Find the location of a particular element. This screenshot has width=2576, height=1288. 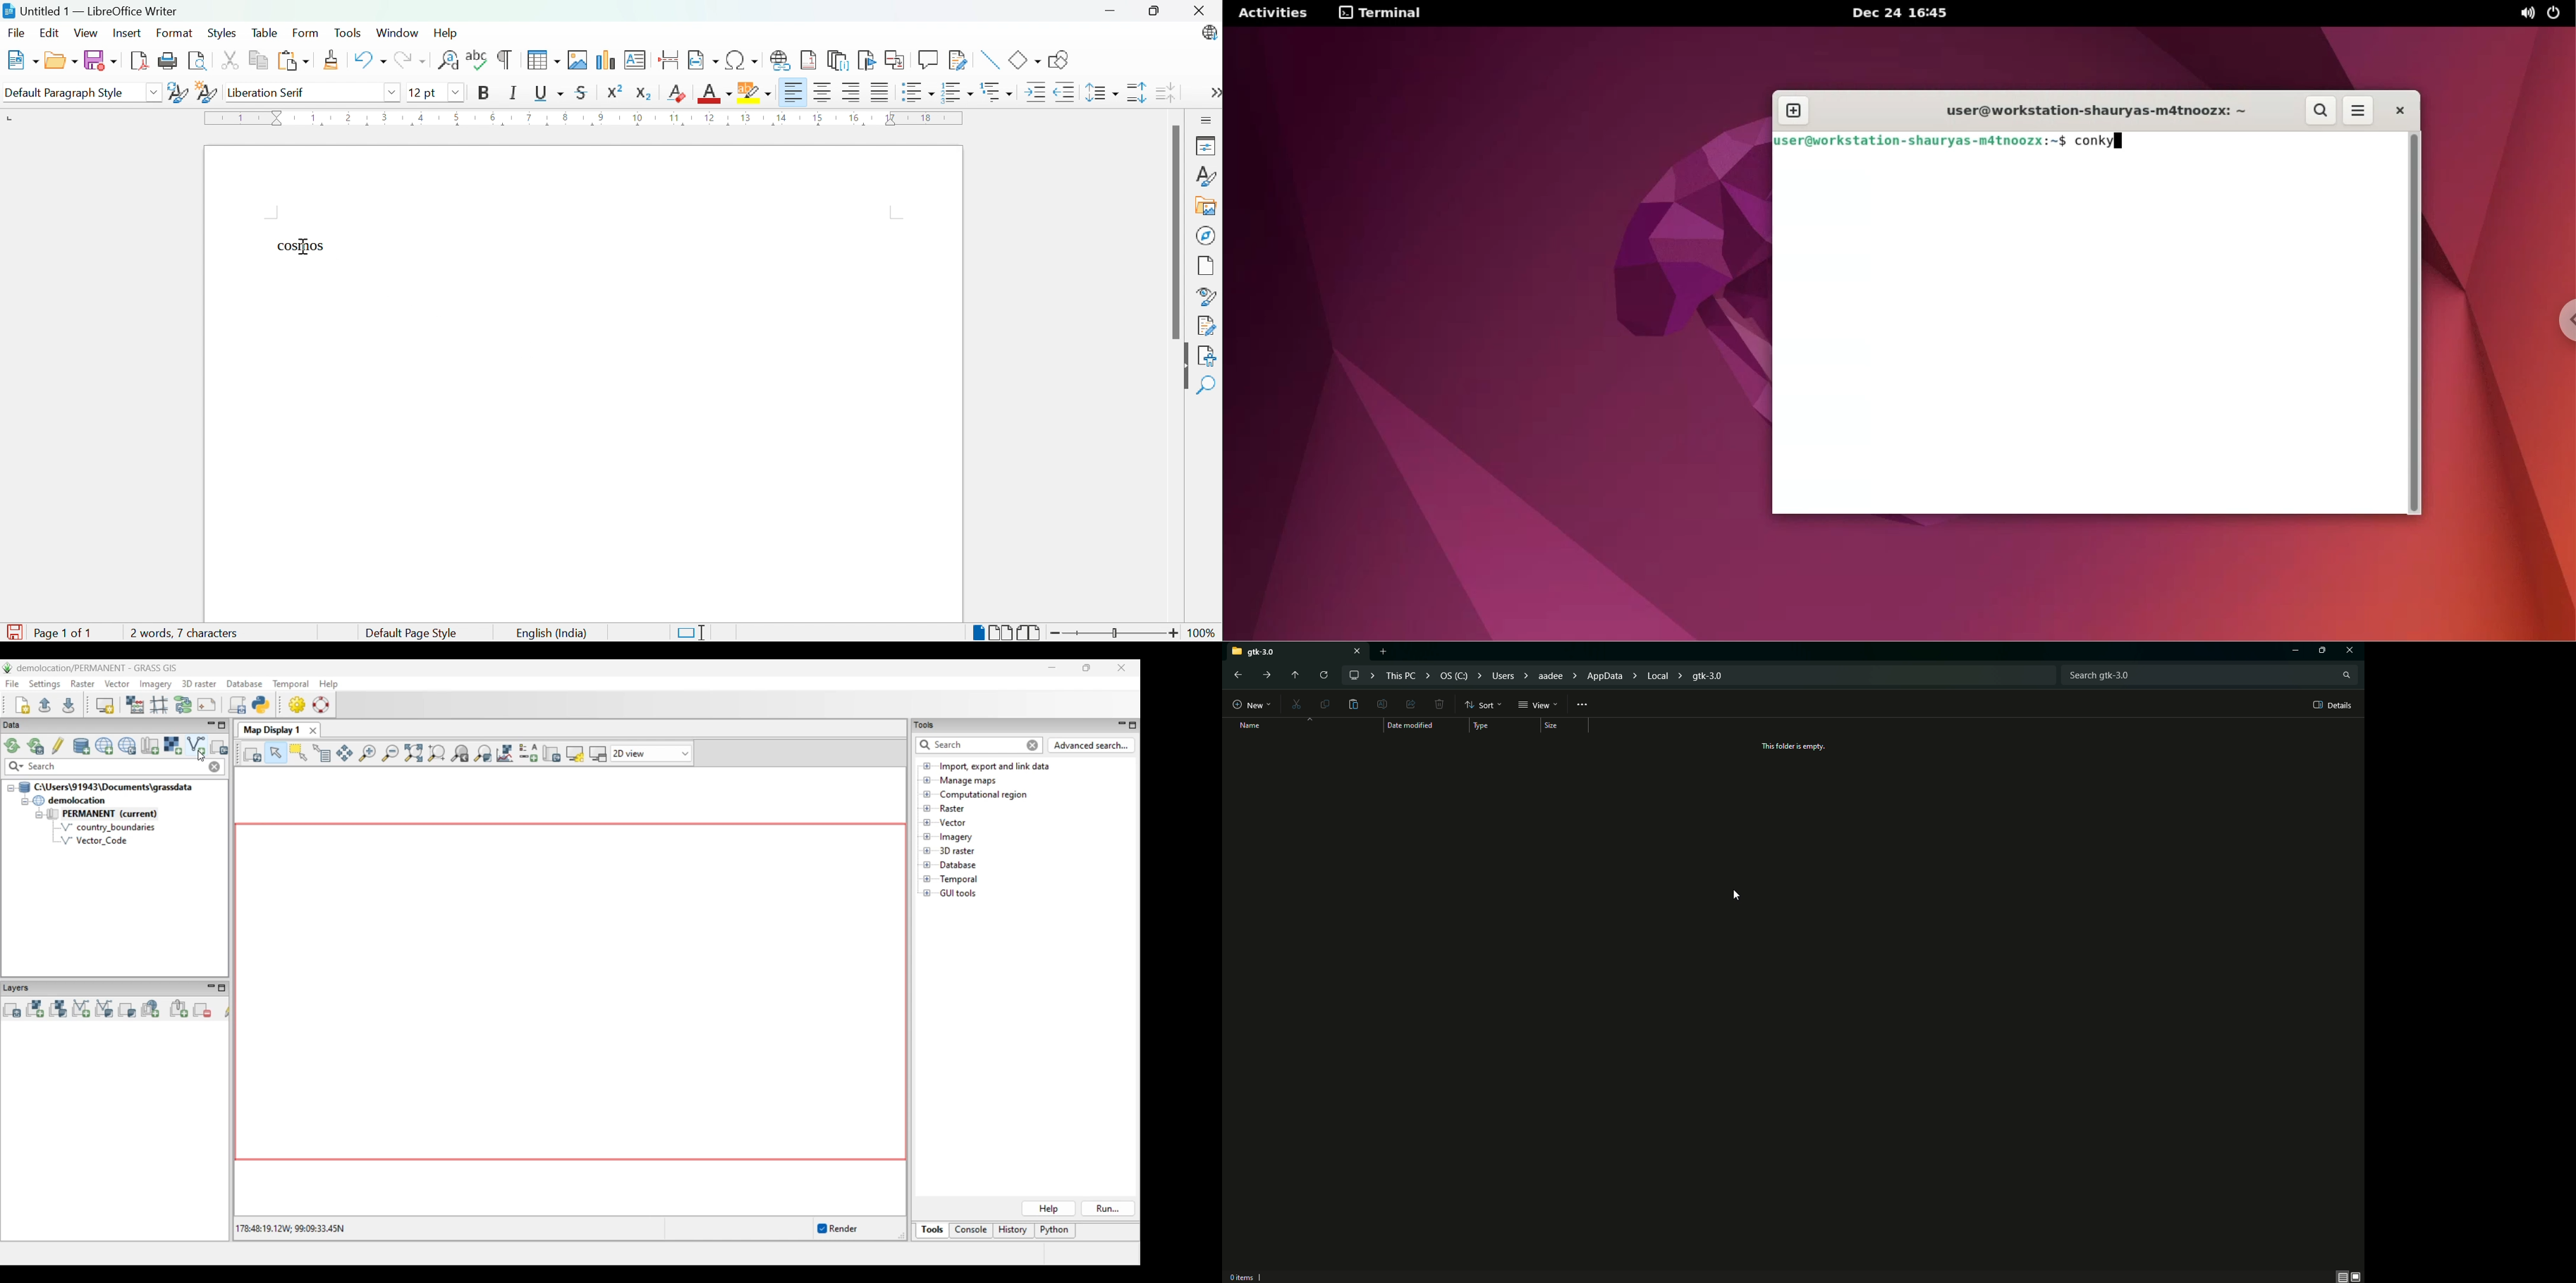

Print is located at coordinates (167, 60).